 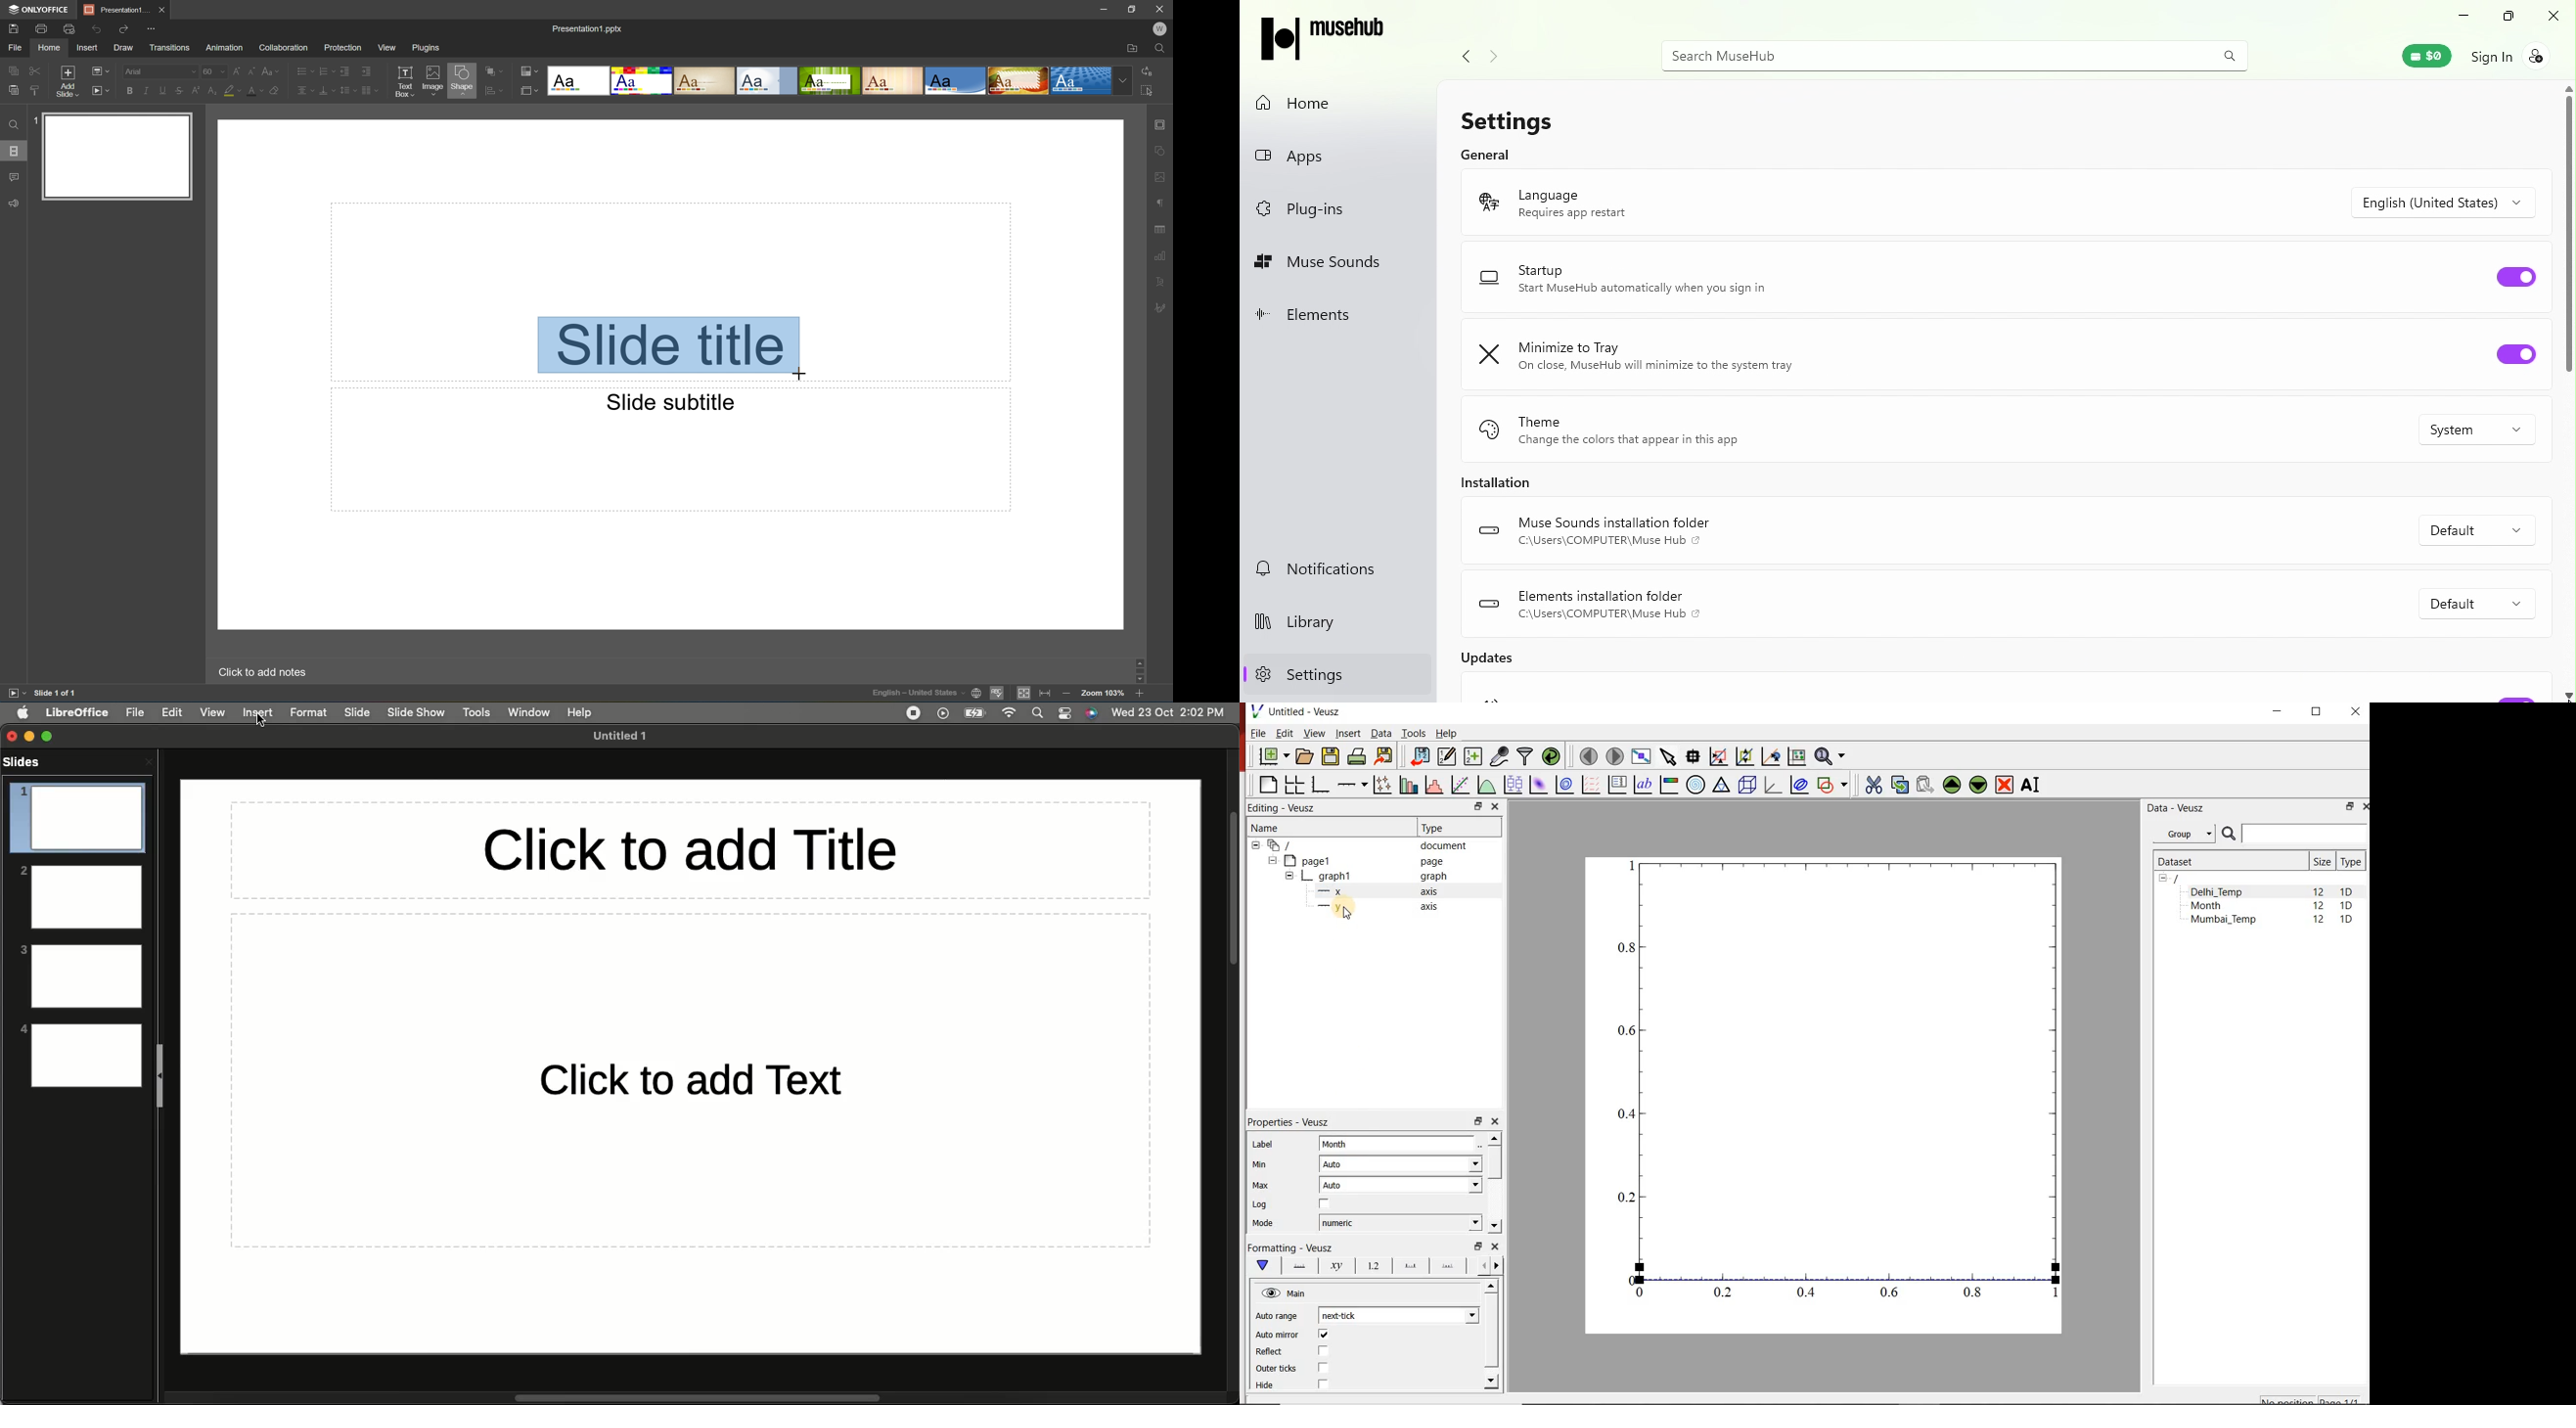 I want to click on -x axis, so click(x=1372, y=892).